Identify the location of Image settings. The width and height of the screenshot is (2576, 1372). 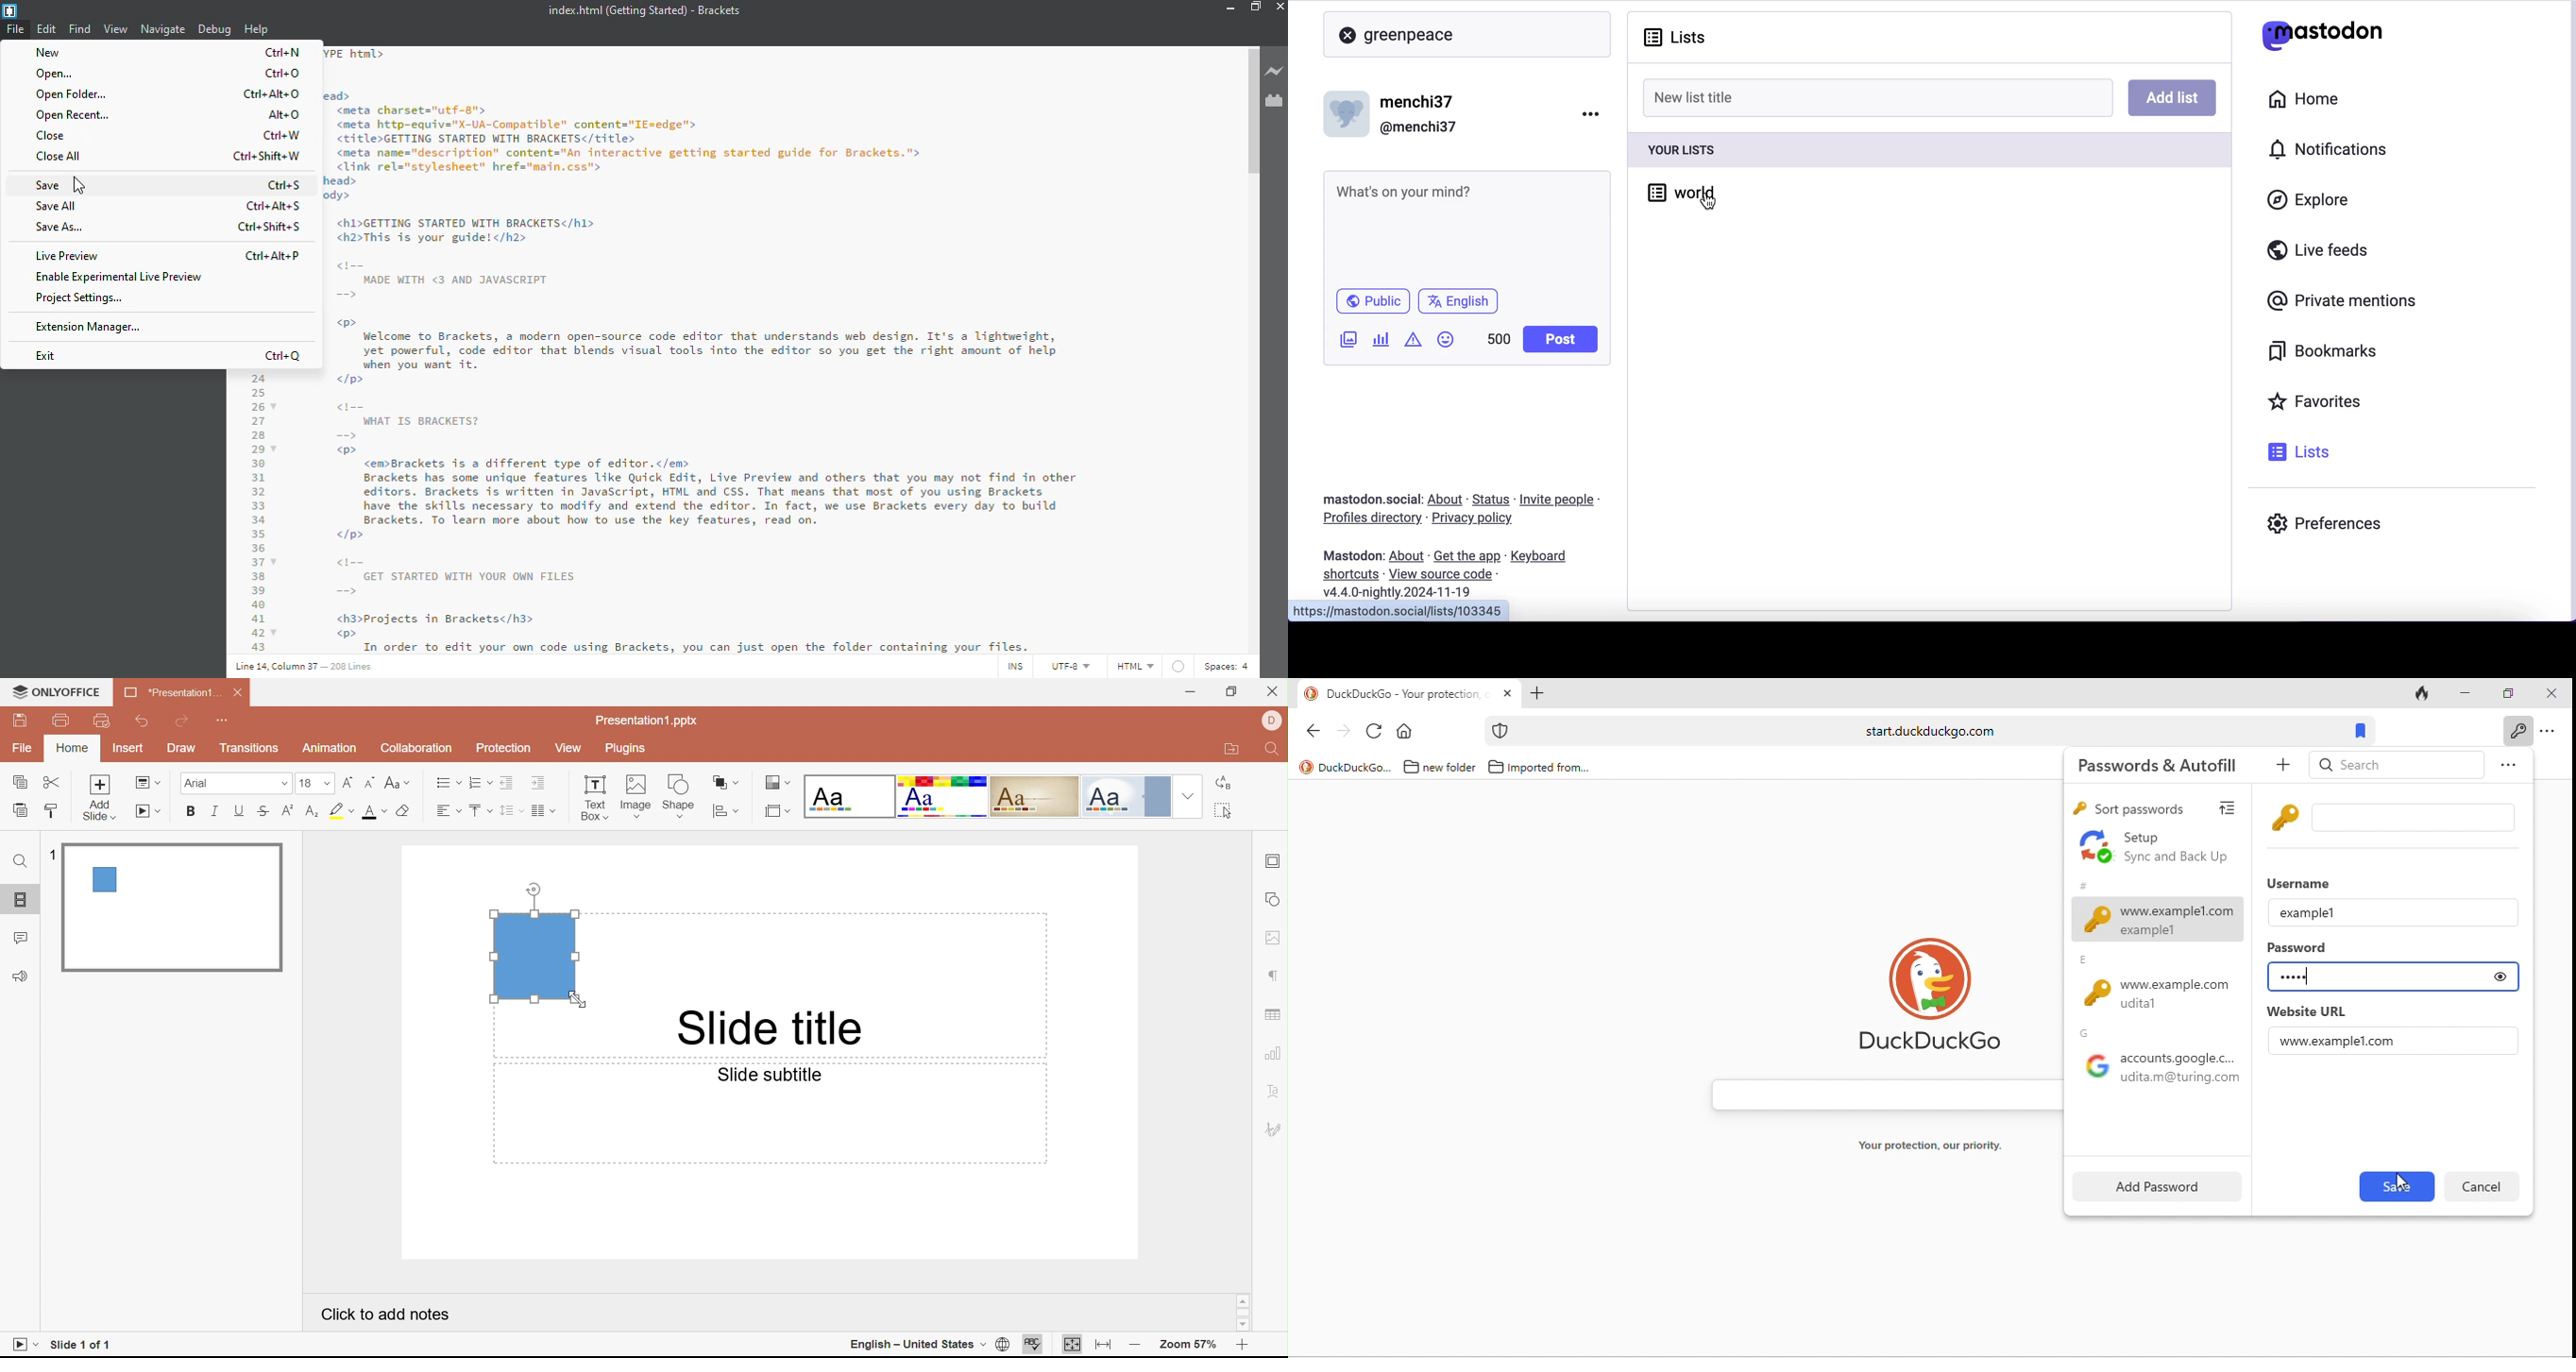
(1272, 939).